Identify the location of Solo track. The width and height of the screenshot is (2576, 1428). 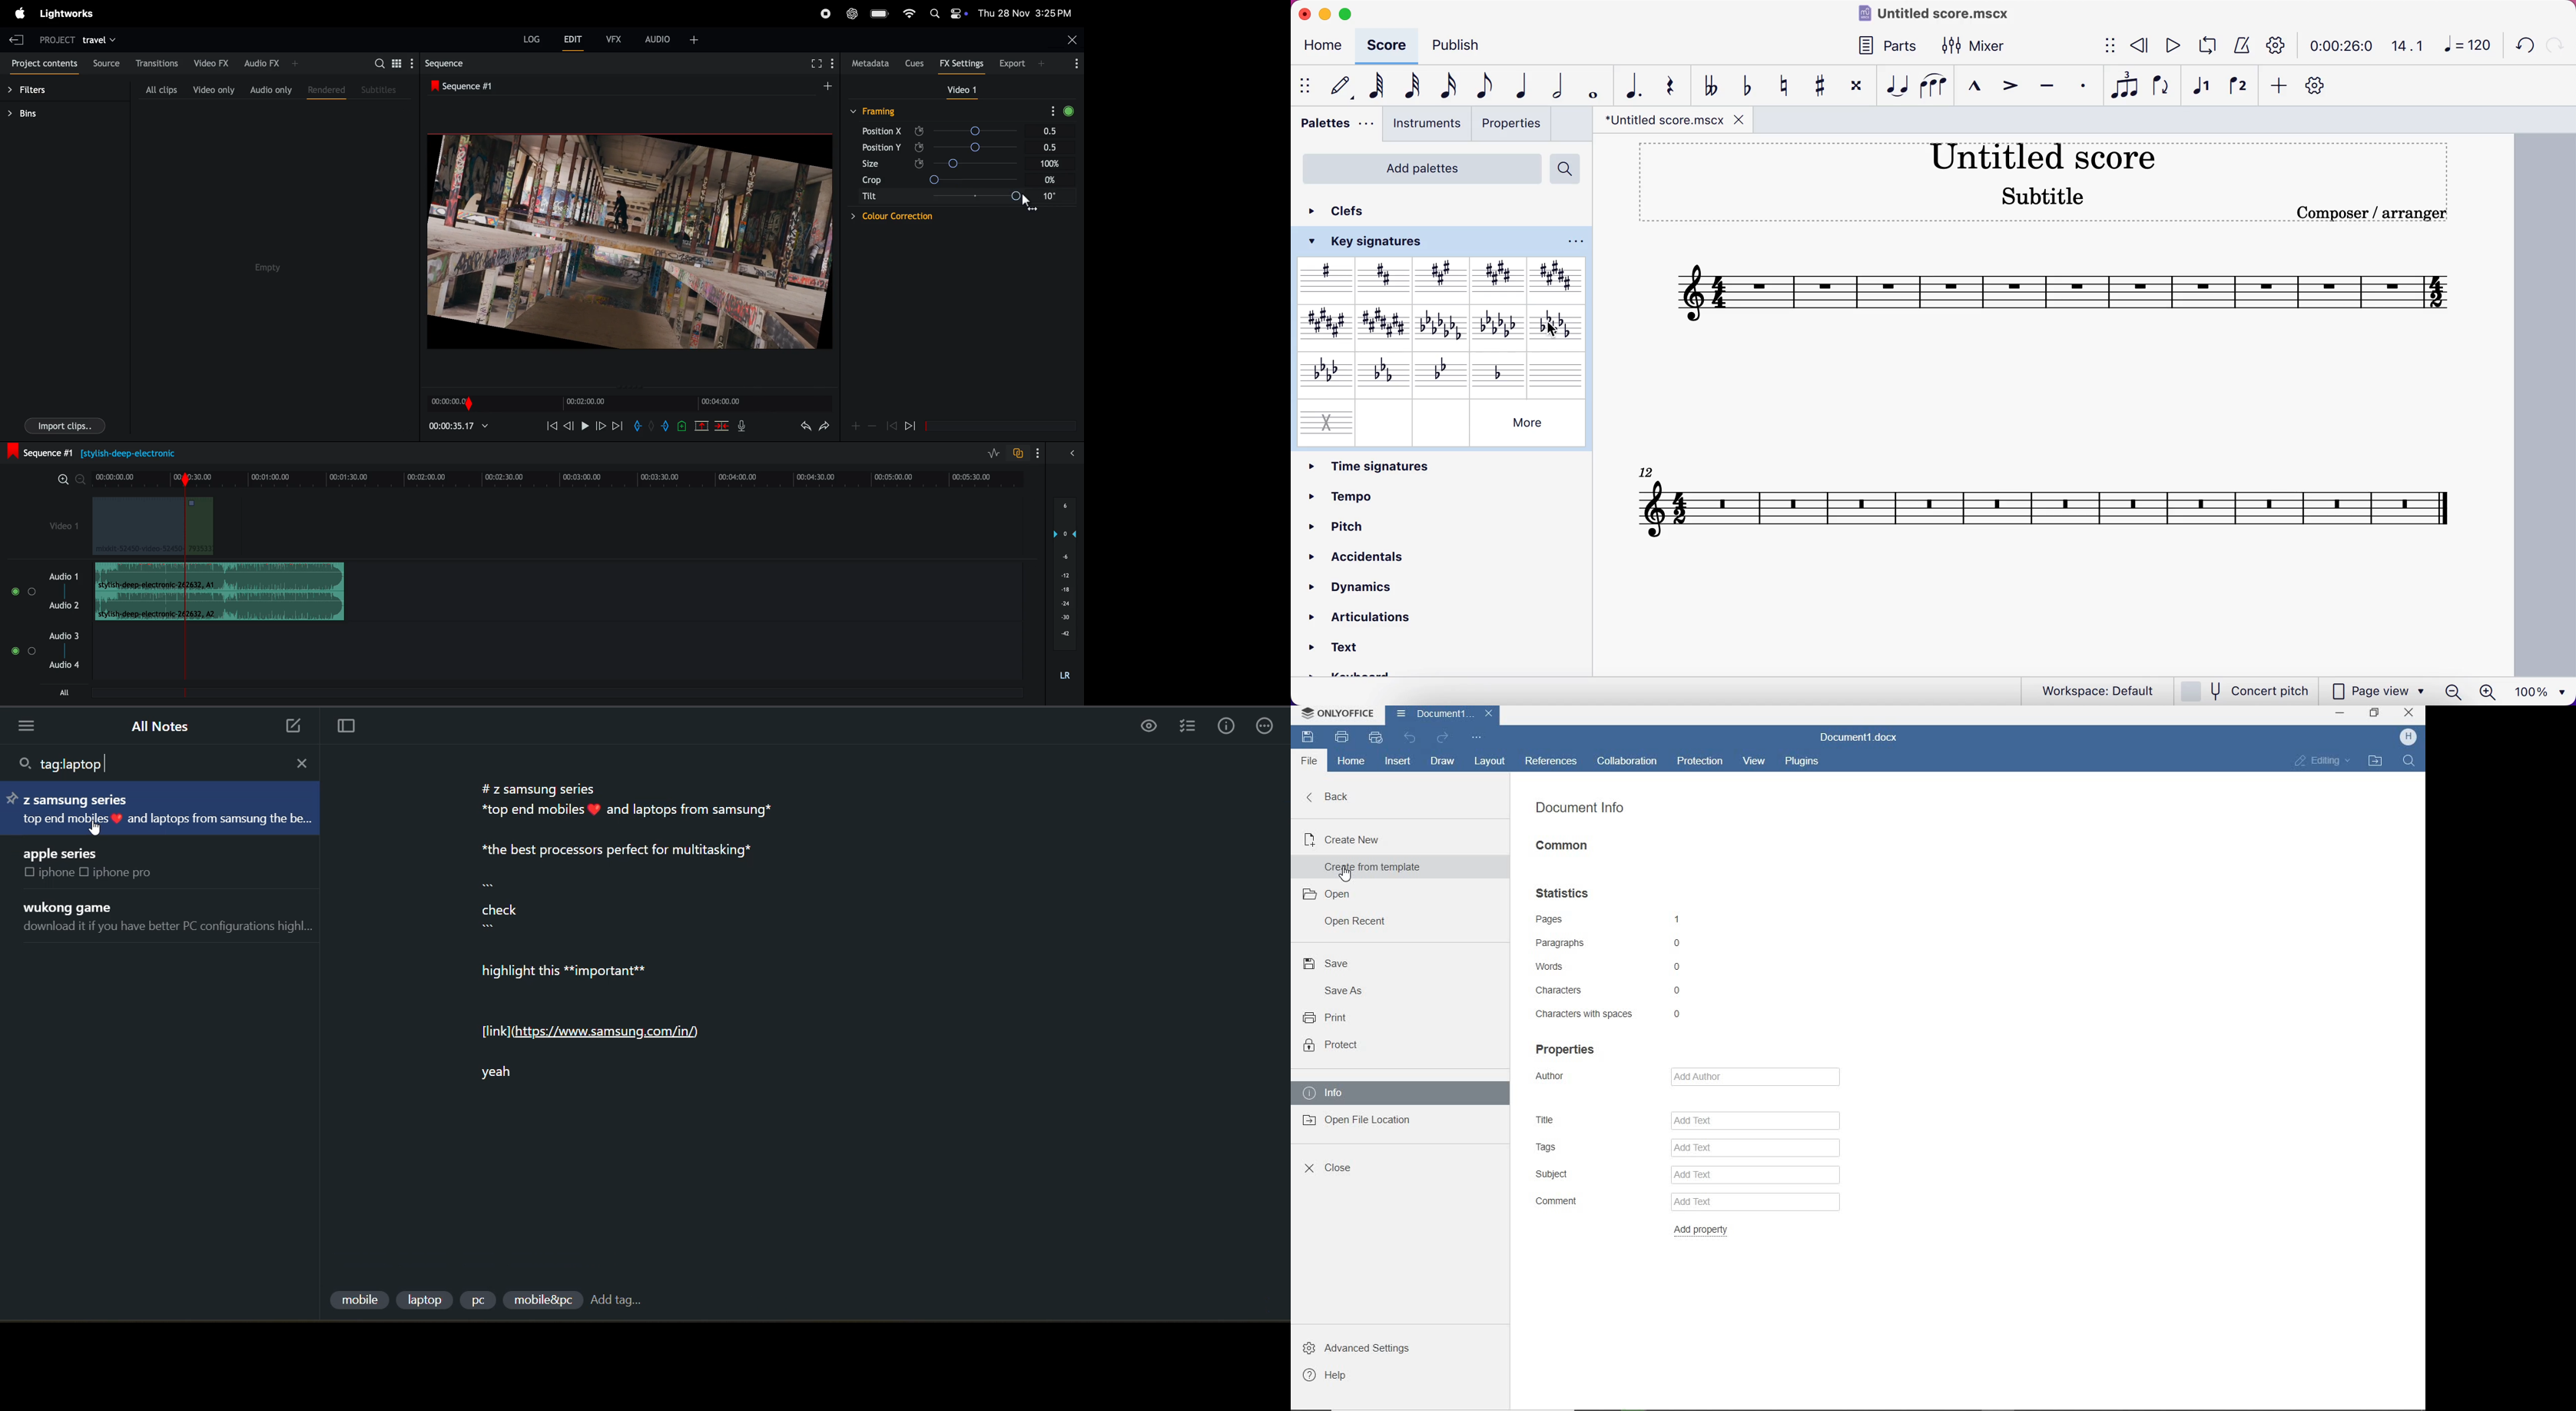
(32, 654).